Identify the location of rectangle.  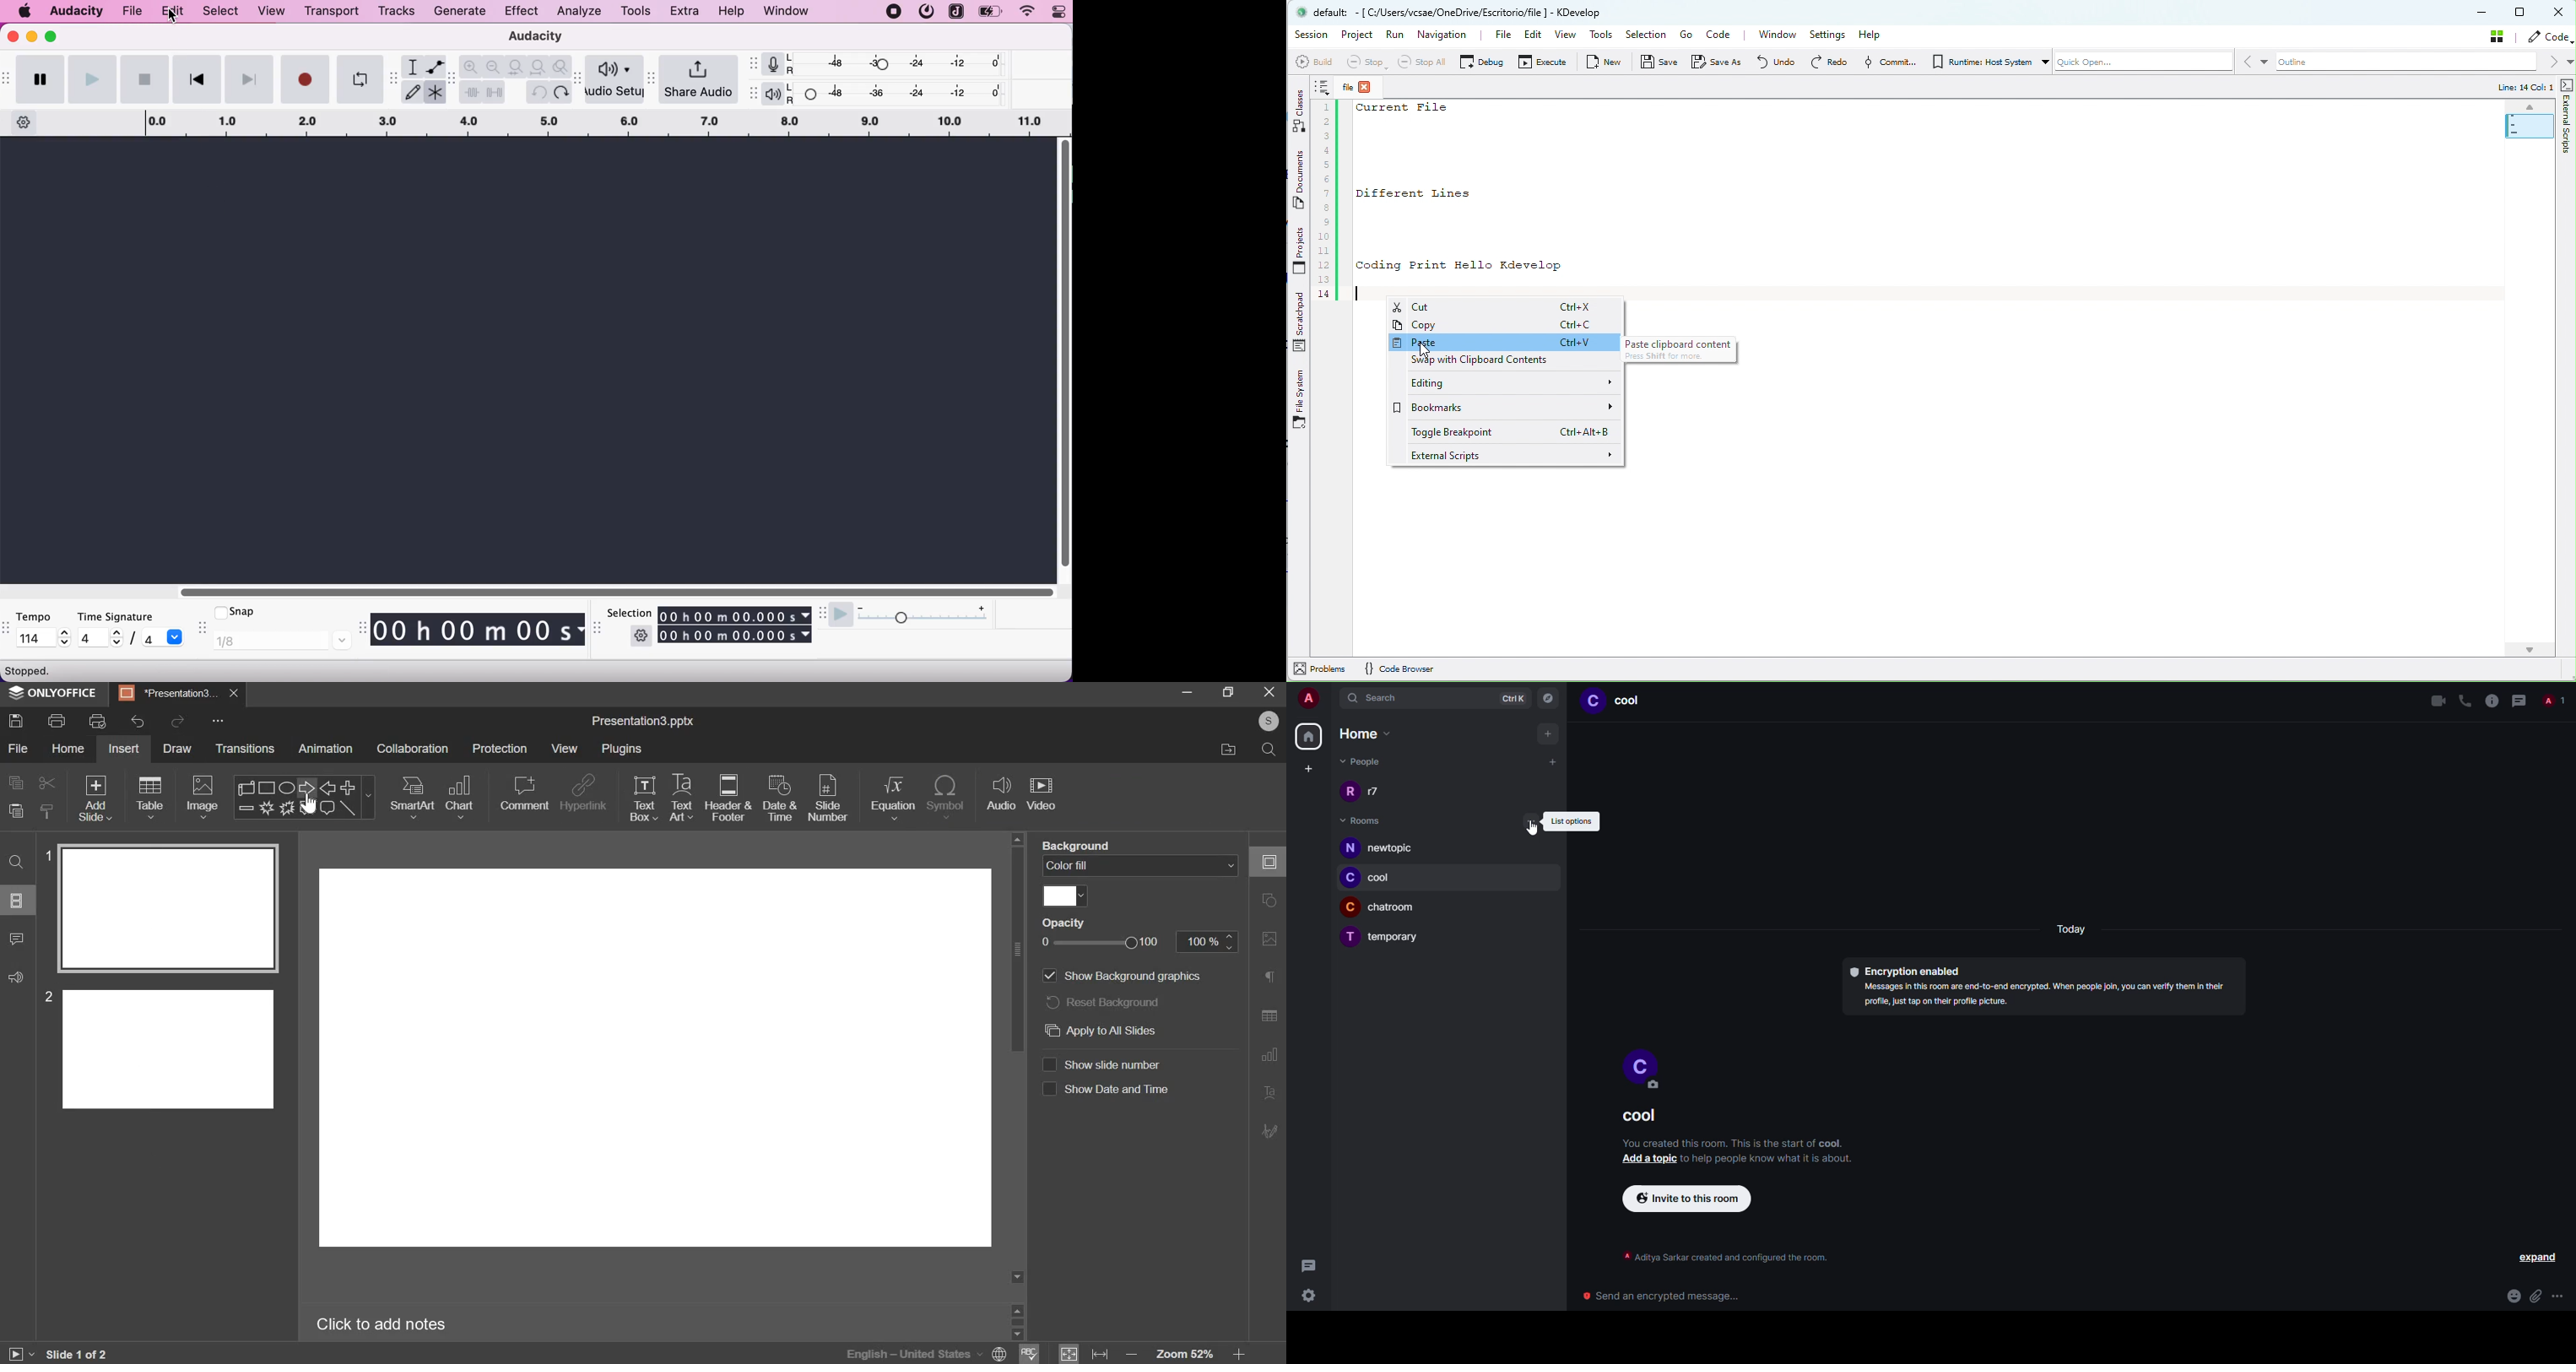
(268, 787).